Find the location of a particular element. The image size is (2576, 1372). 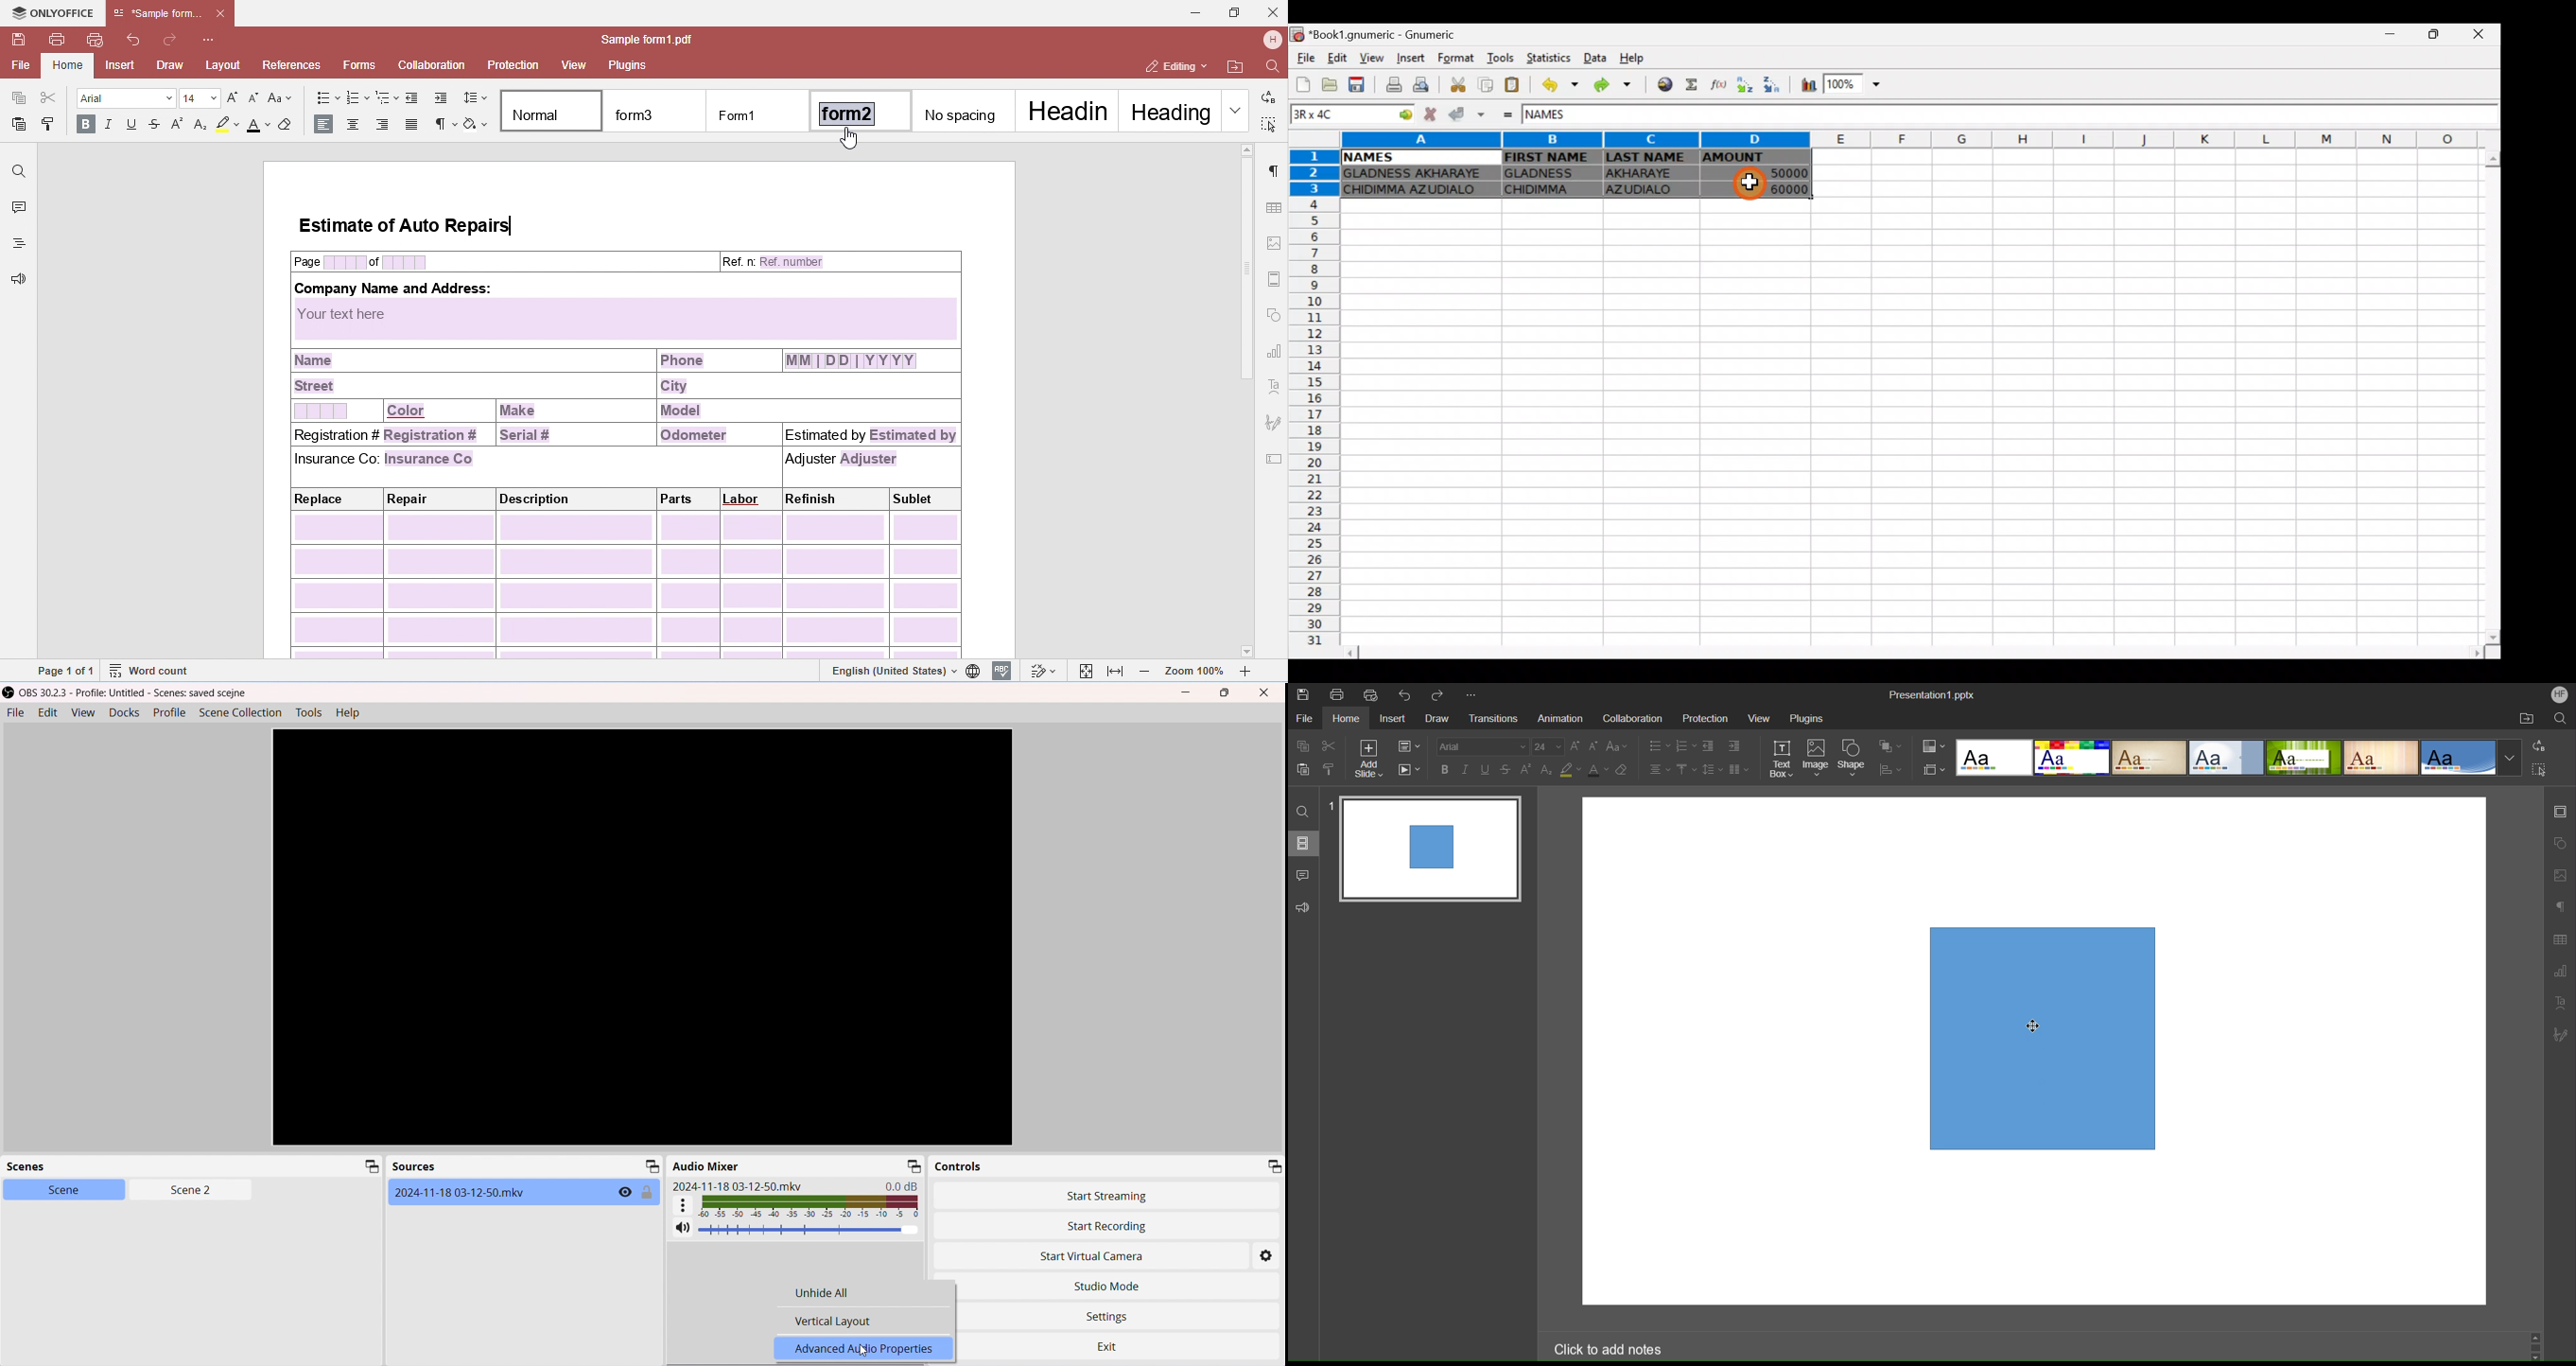

Go to is located at coordinates (1401, 116).